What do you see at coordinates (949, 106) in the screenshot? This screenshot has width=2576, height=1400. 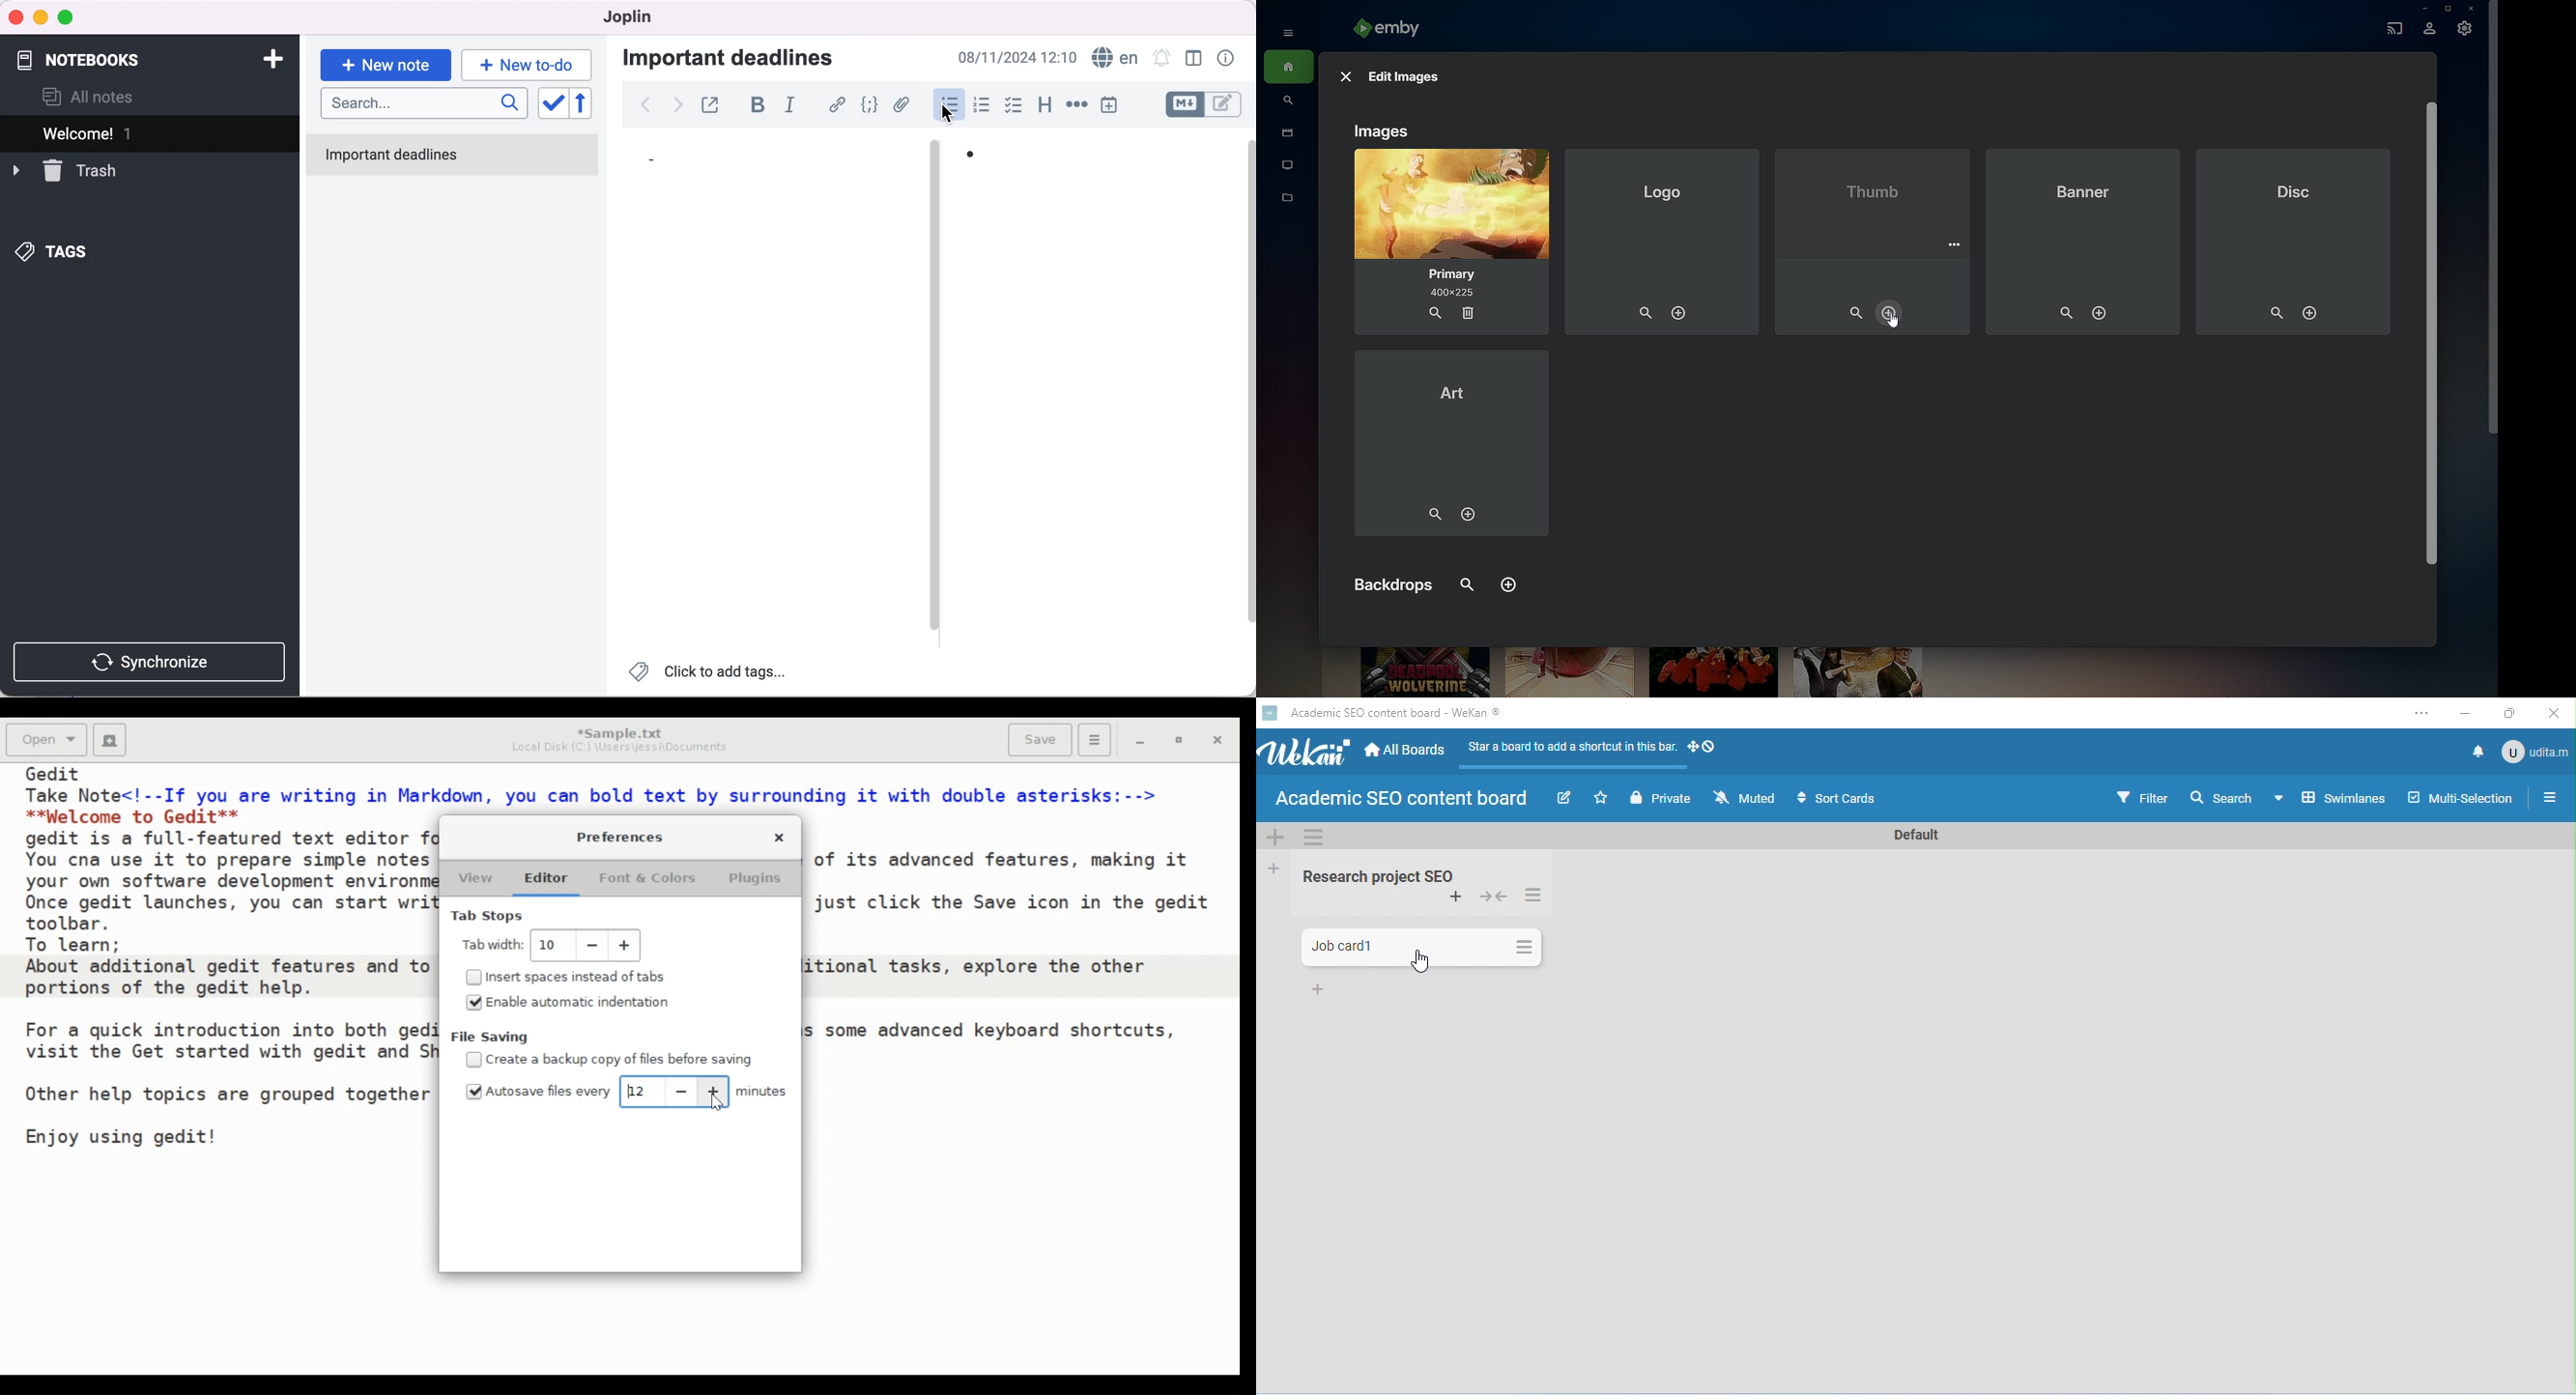 I see `cursor` at bounding box center [949, 106].